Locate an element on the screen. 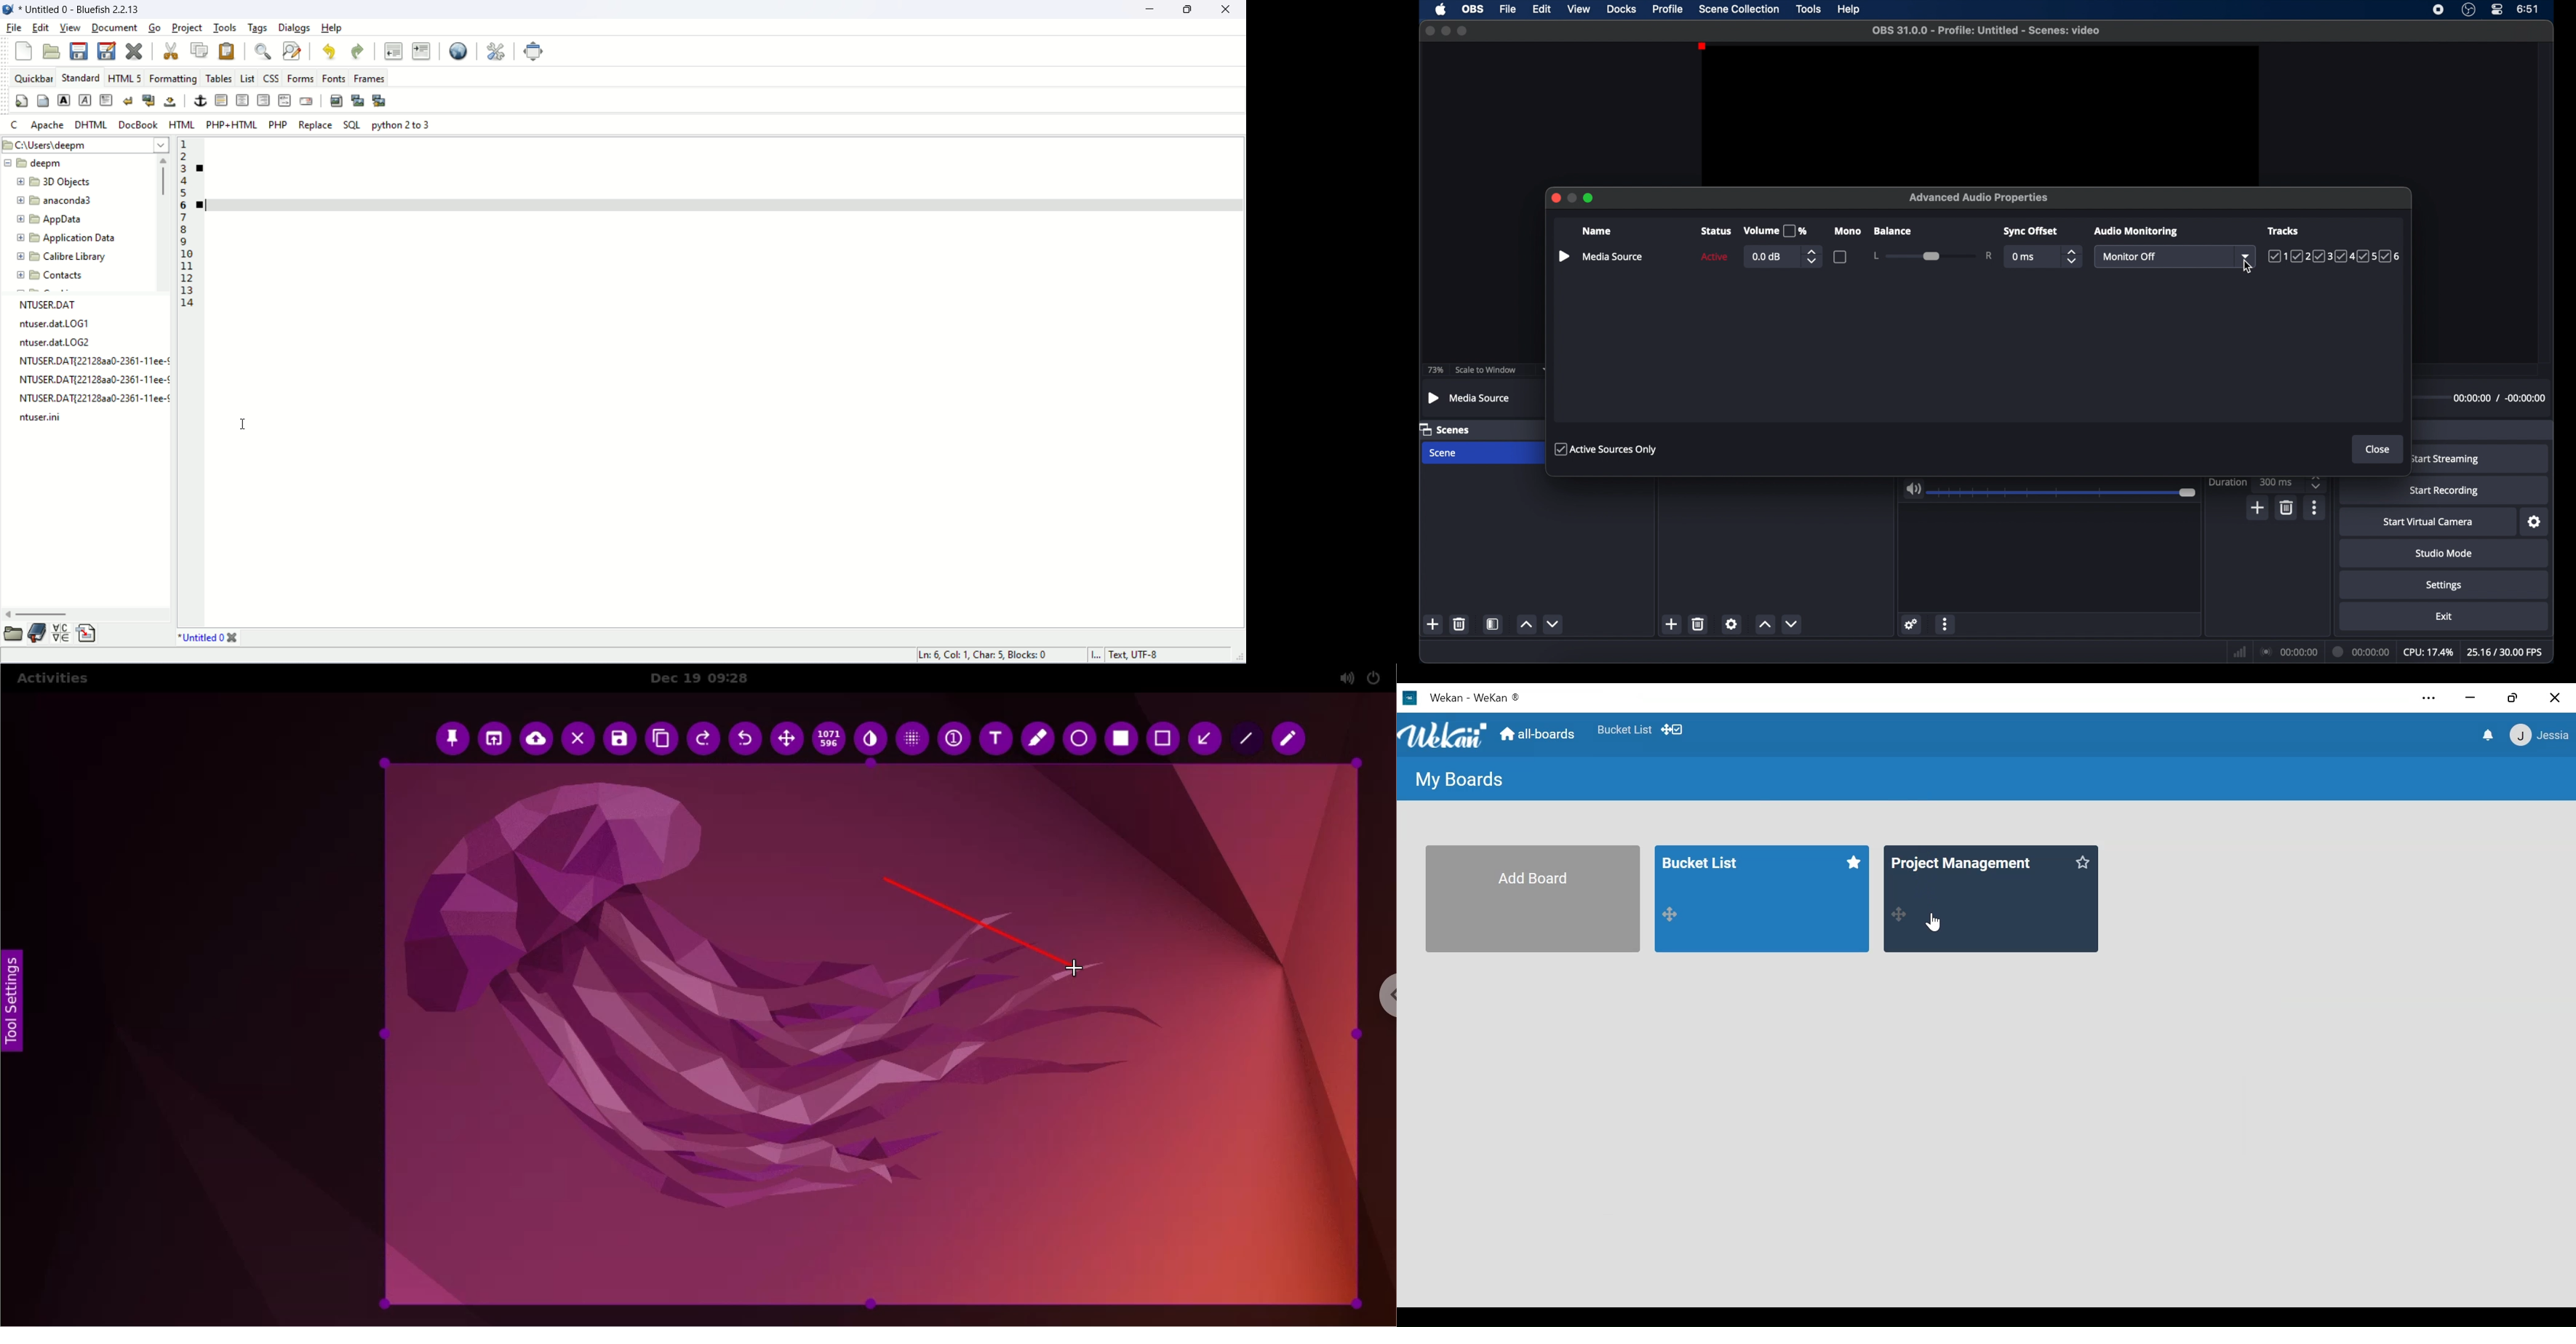  increment is located at coordinates (1526, 624).